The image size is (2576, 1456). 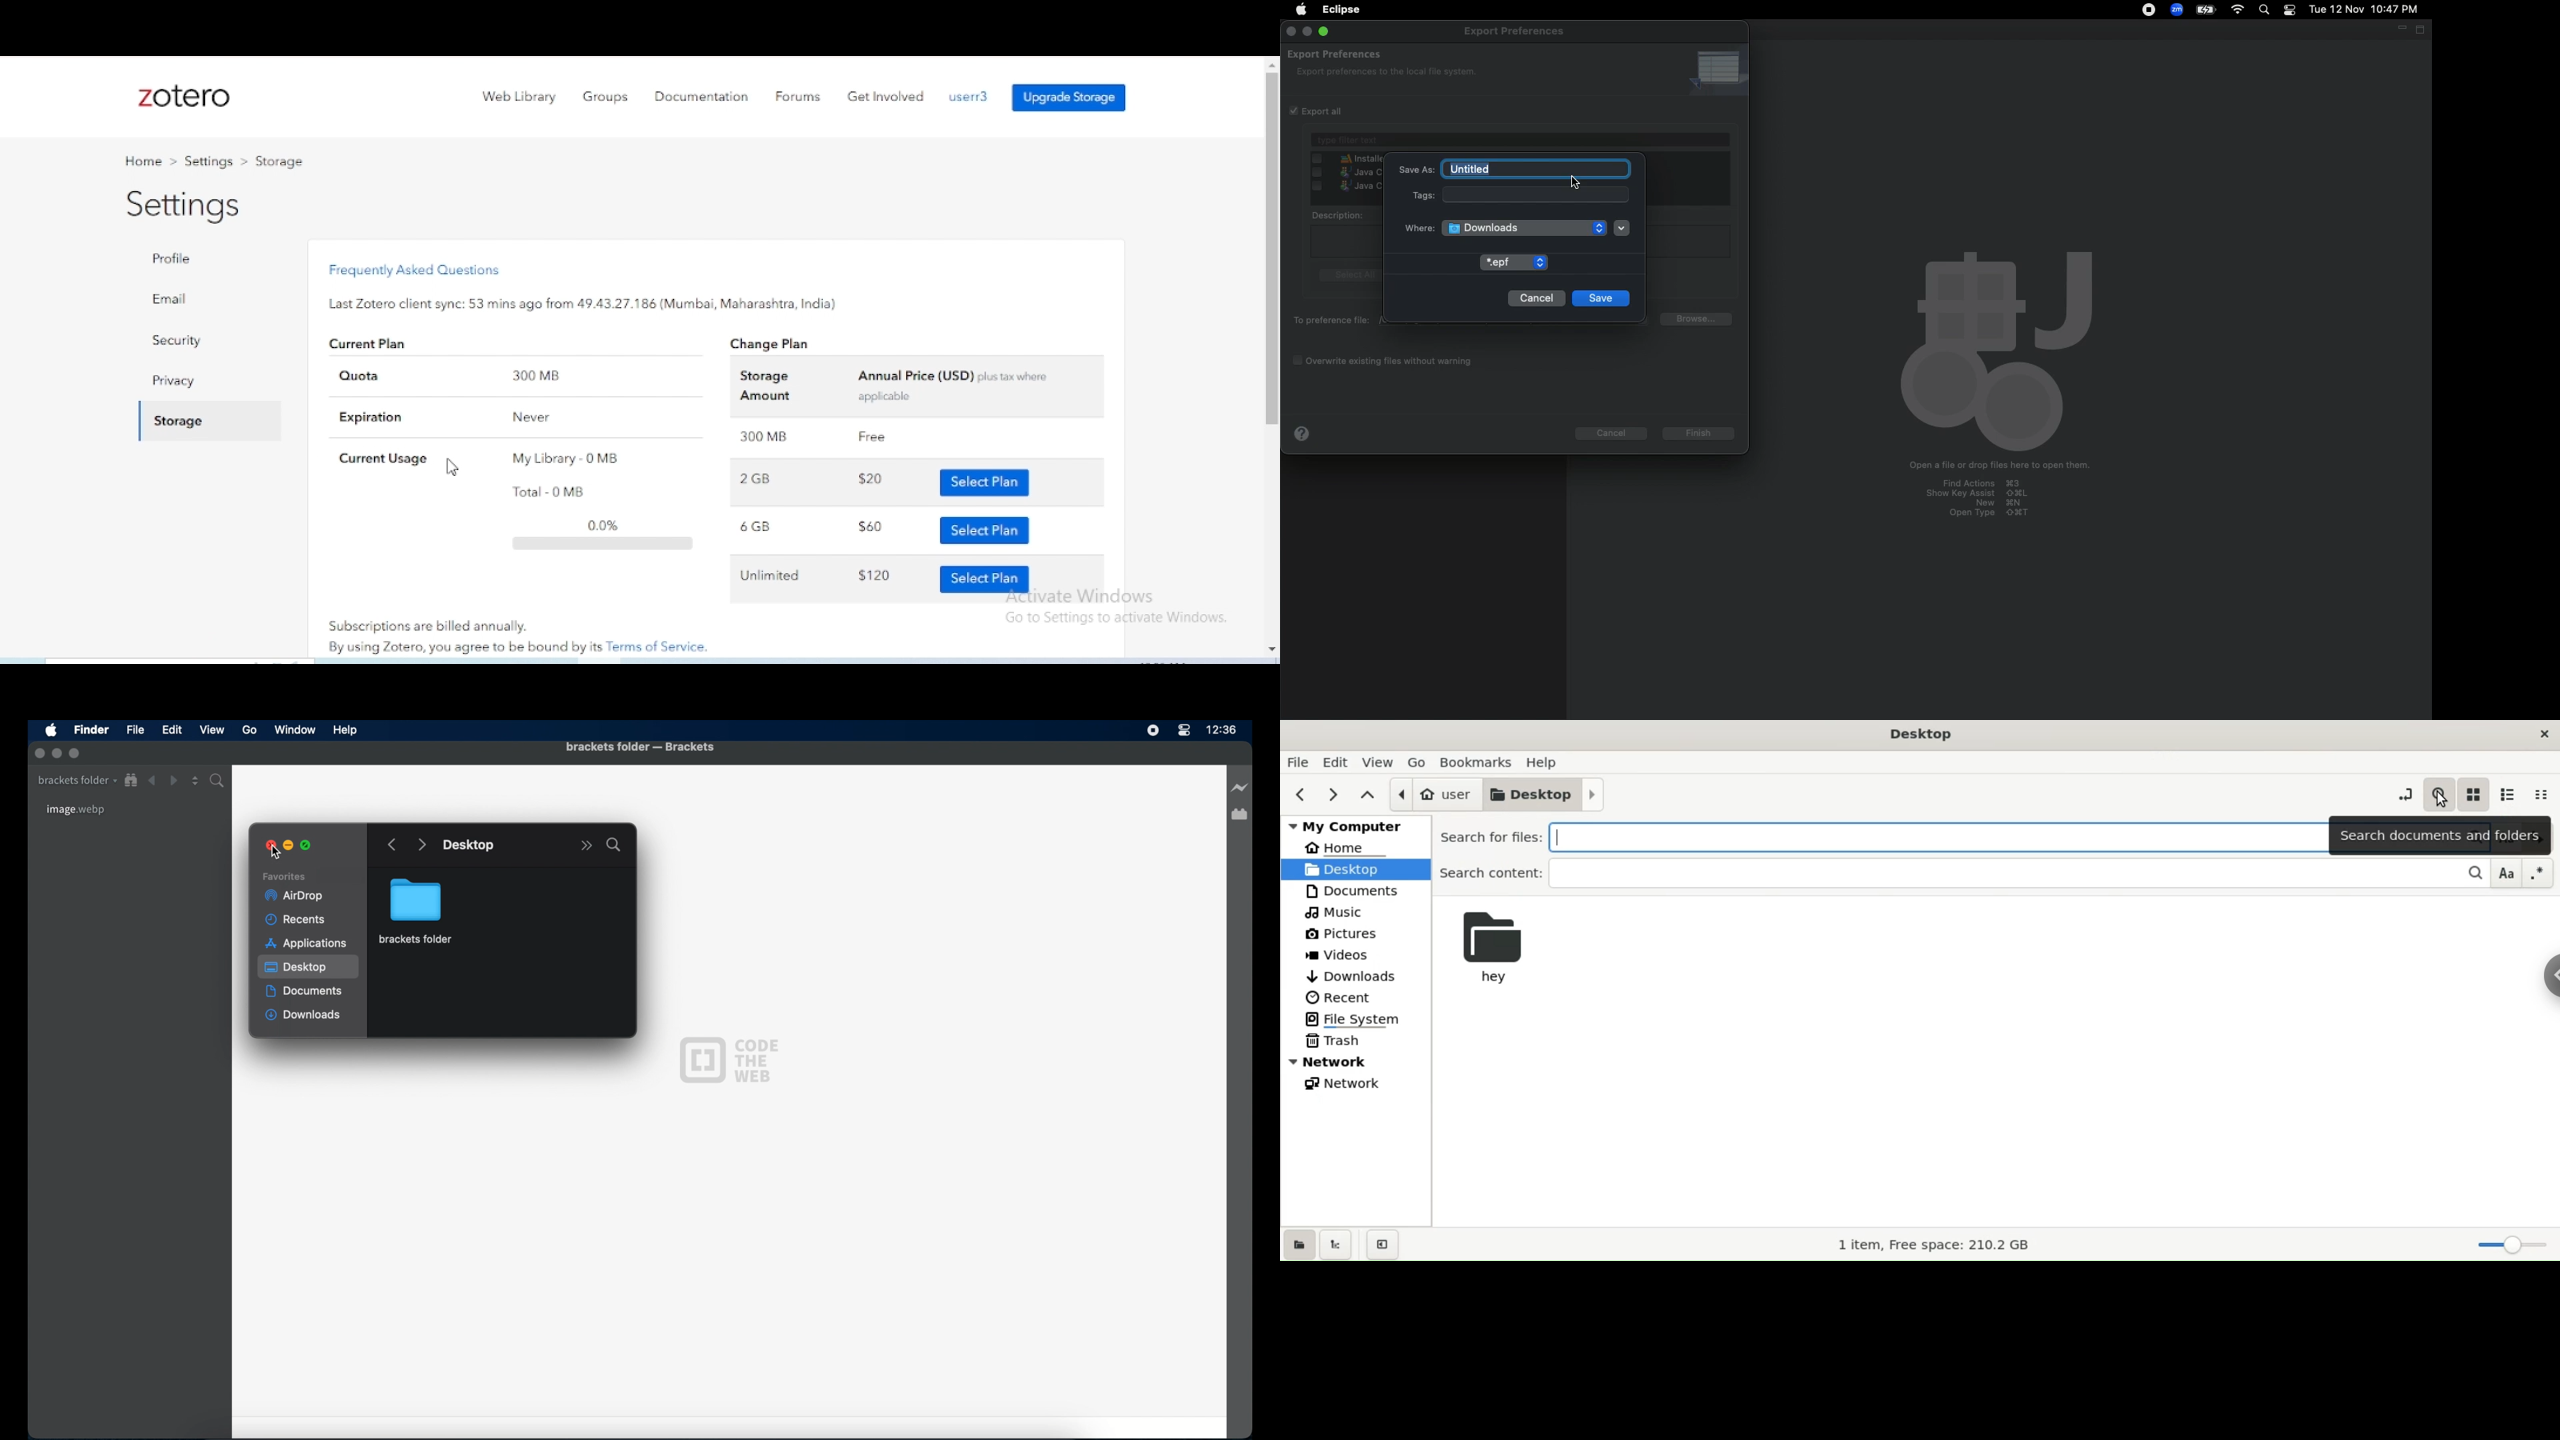 I want to click on Subscriptions are billed annually., so click(x=432, y=625).